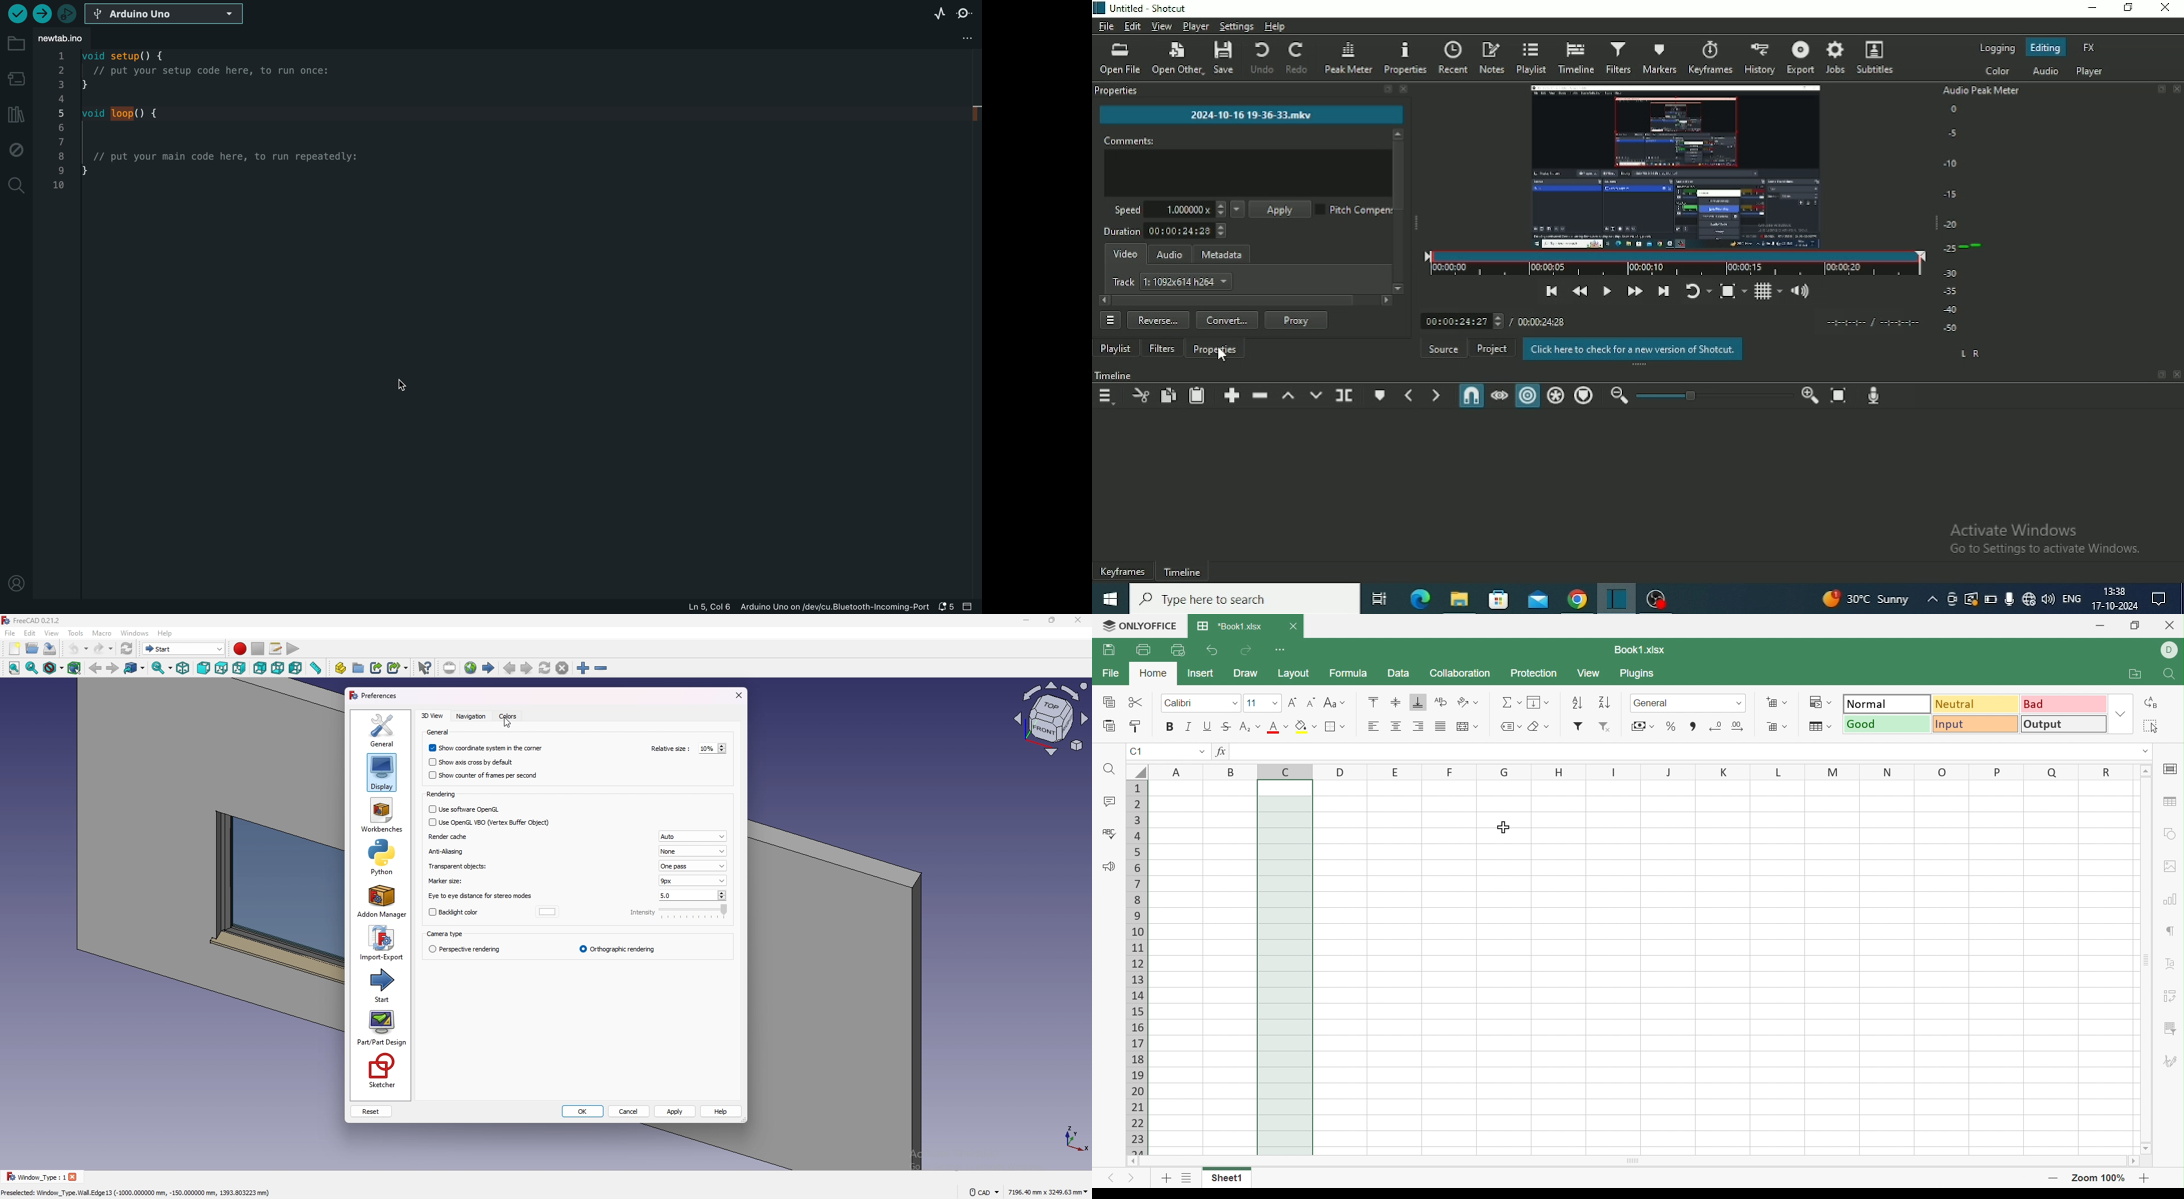 Image resolution: width=2184 pixels, height=1204 pixels. Describe the element at coordinates (1977, 705) in the screenshot. I see `Neutral` at that location.